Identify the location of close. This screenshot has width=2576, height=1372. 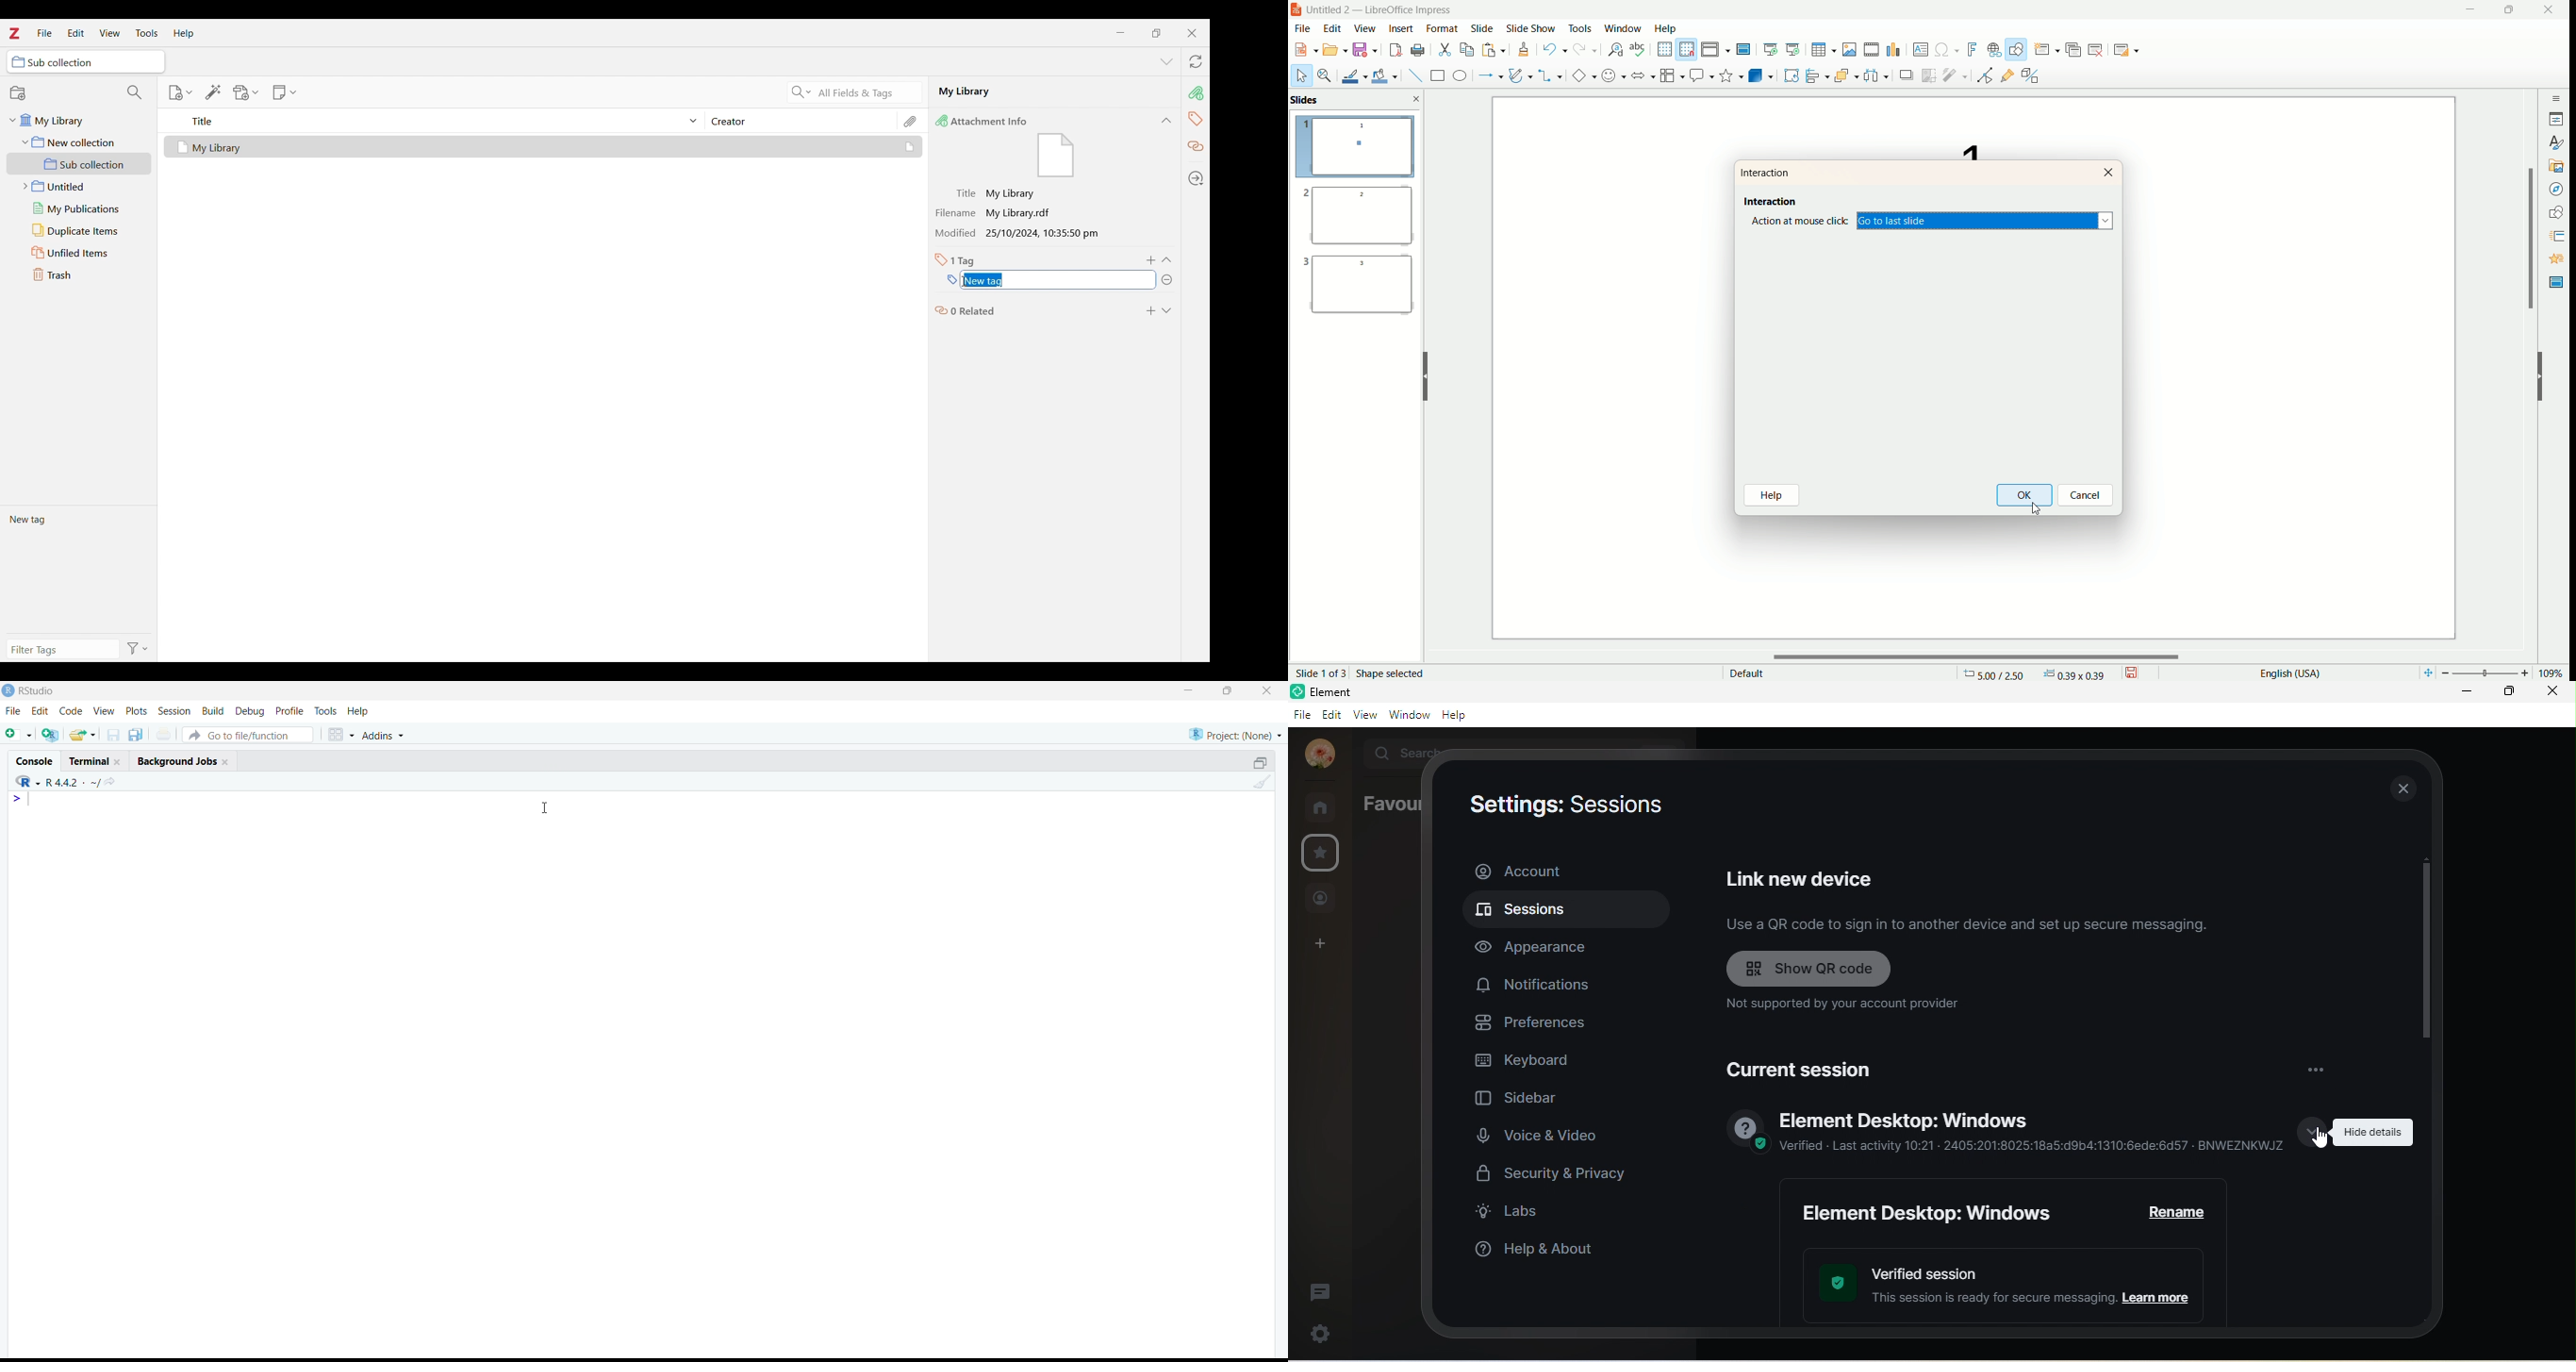
(2549, 11).